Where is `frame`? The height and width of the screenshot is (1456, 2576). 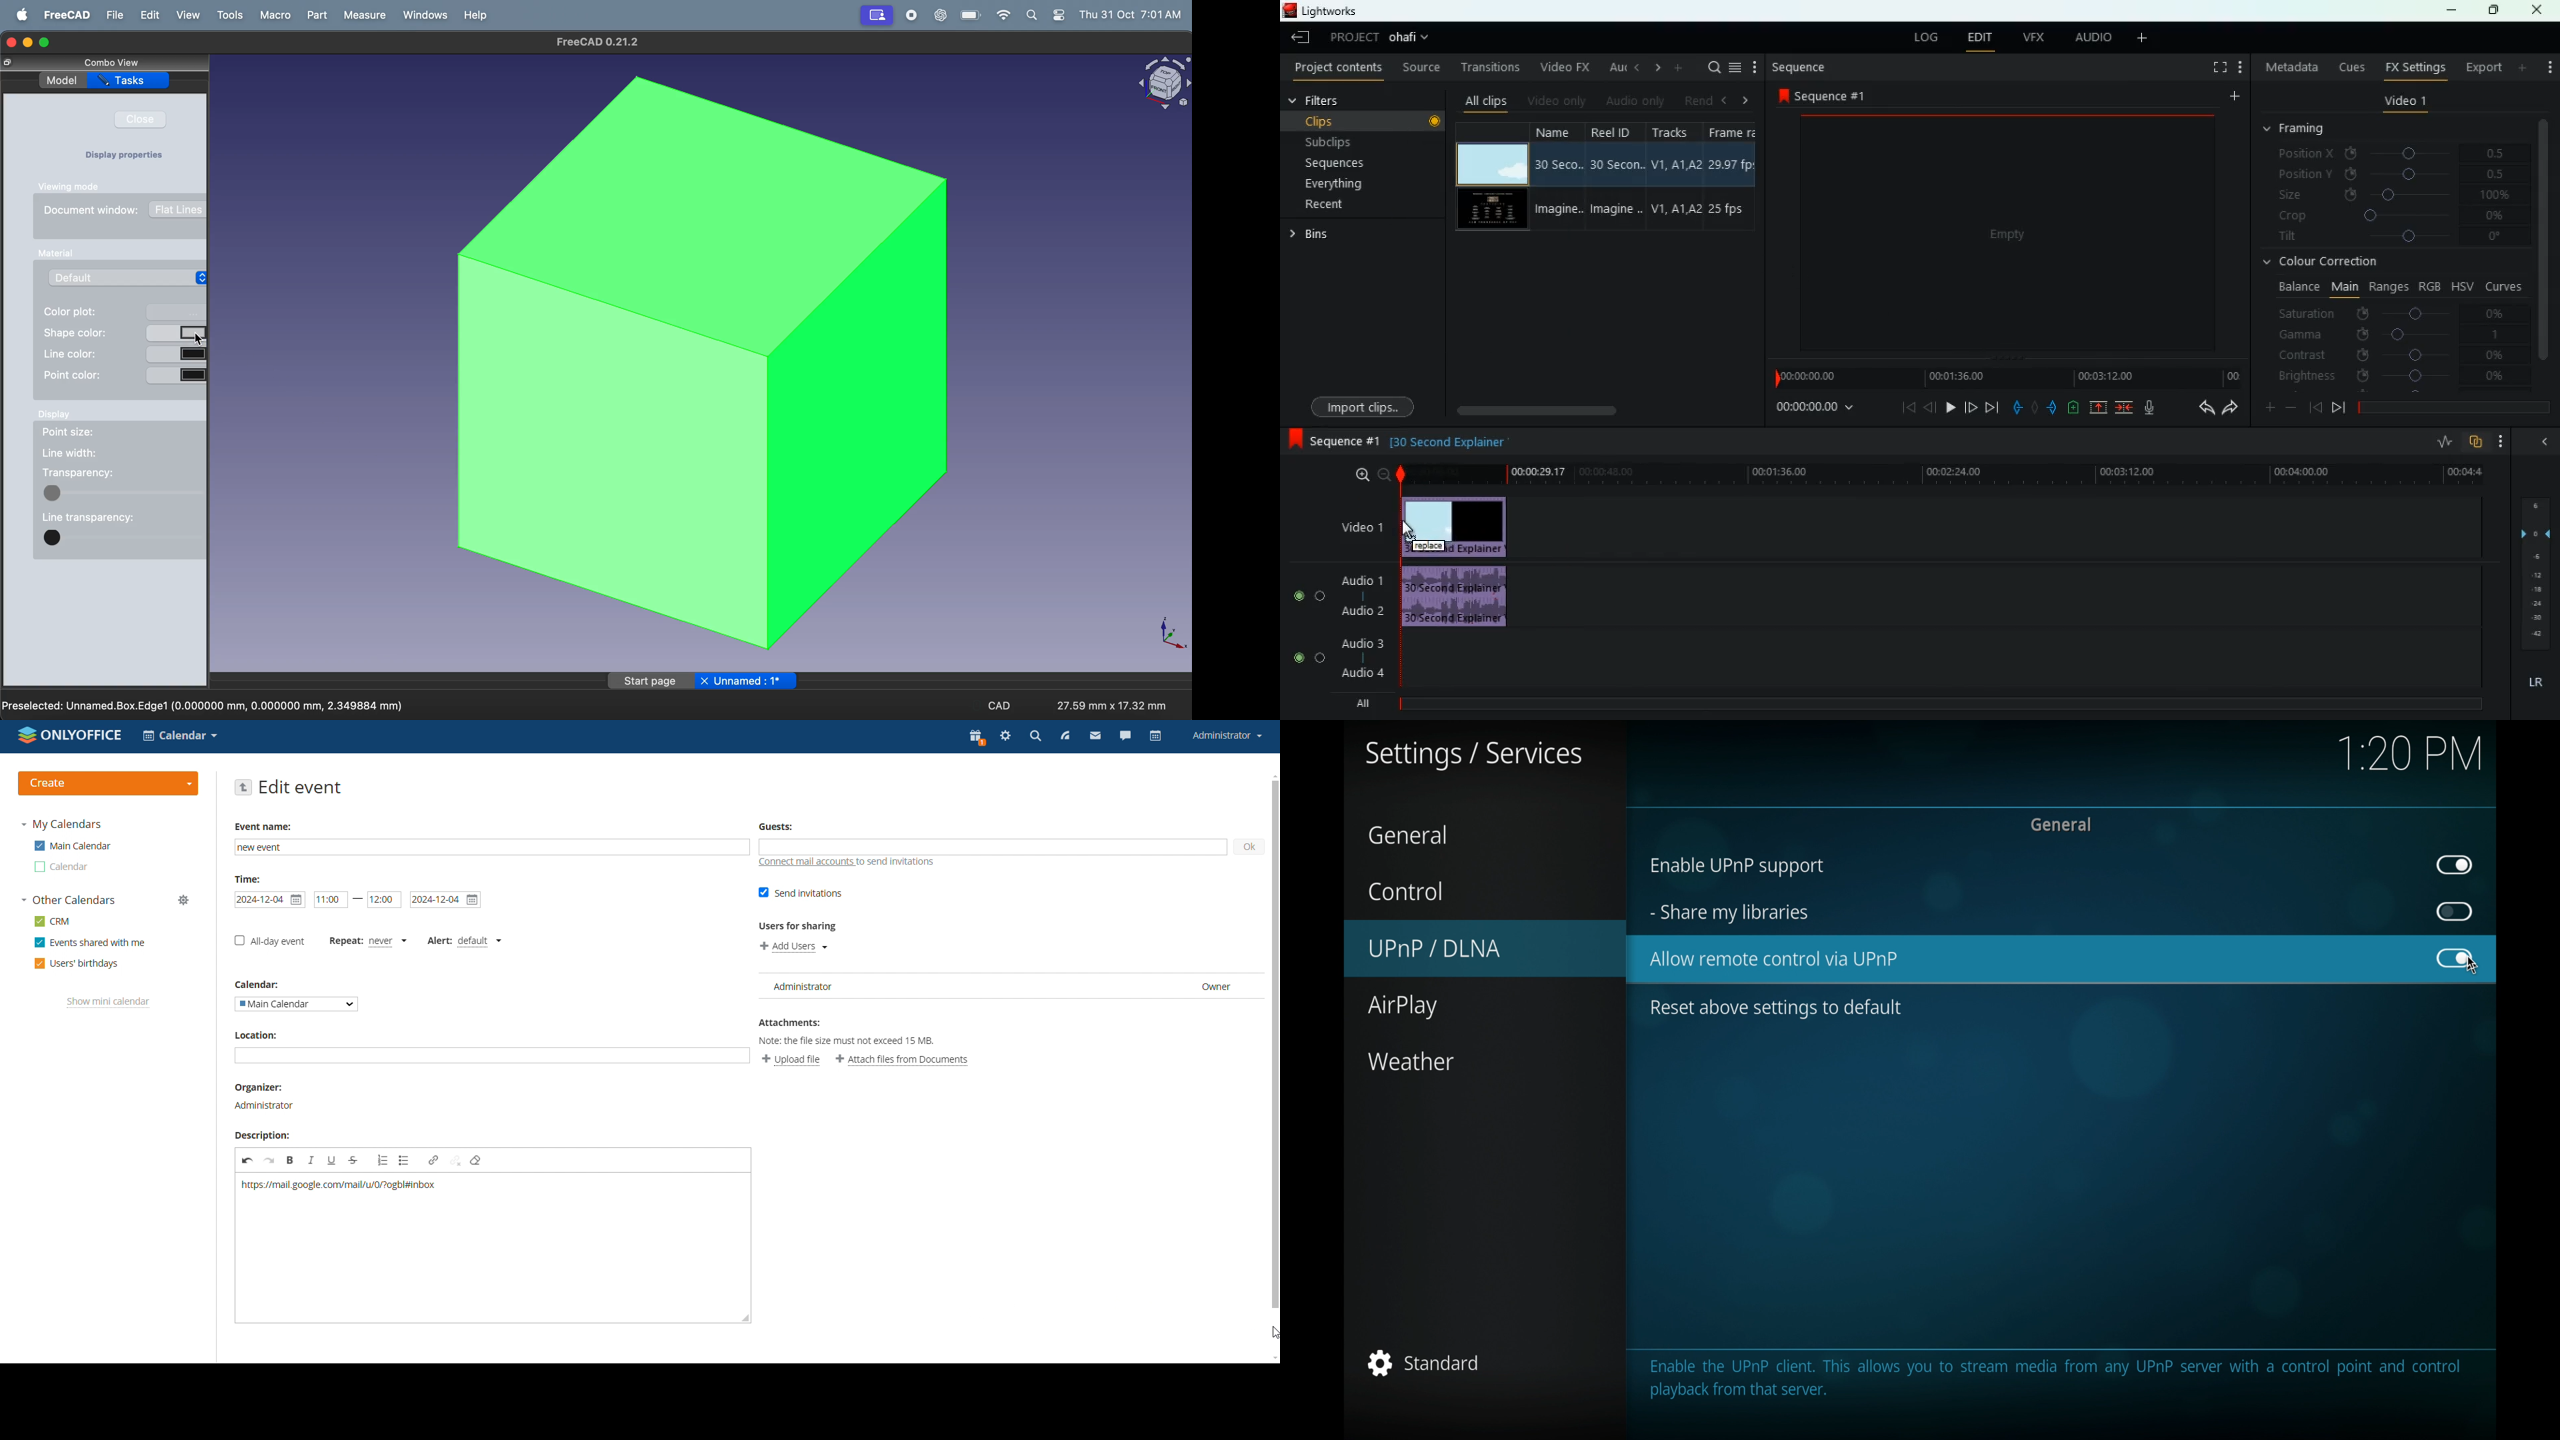 frame is located at coordinates (1730, 177).